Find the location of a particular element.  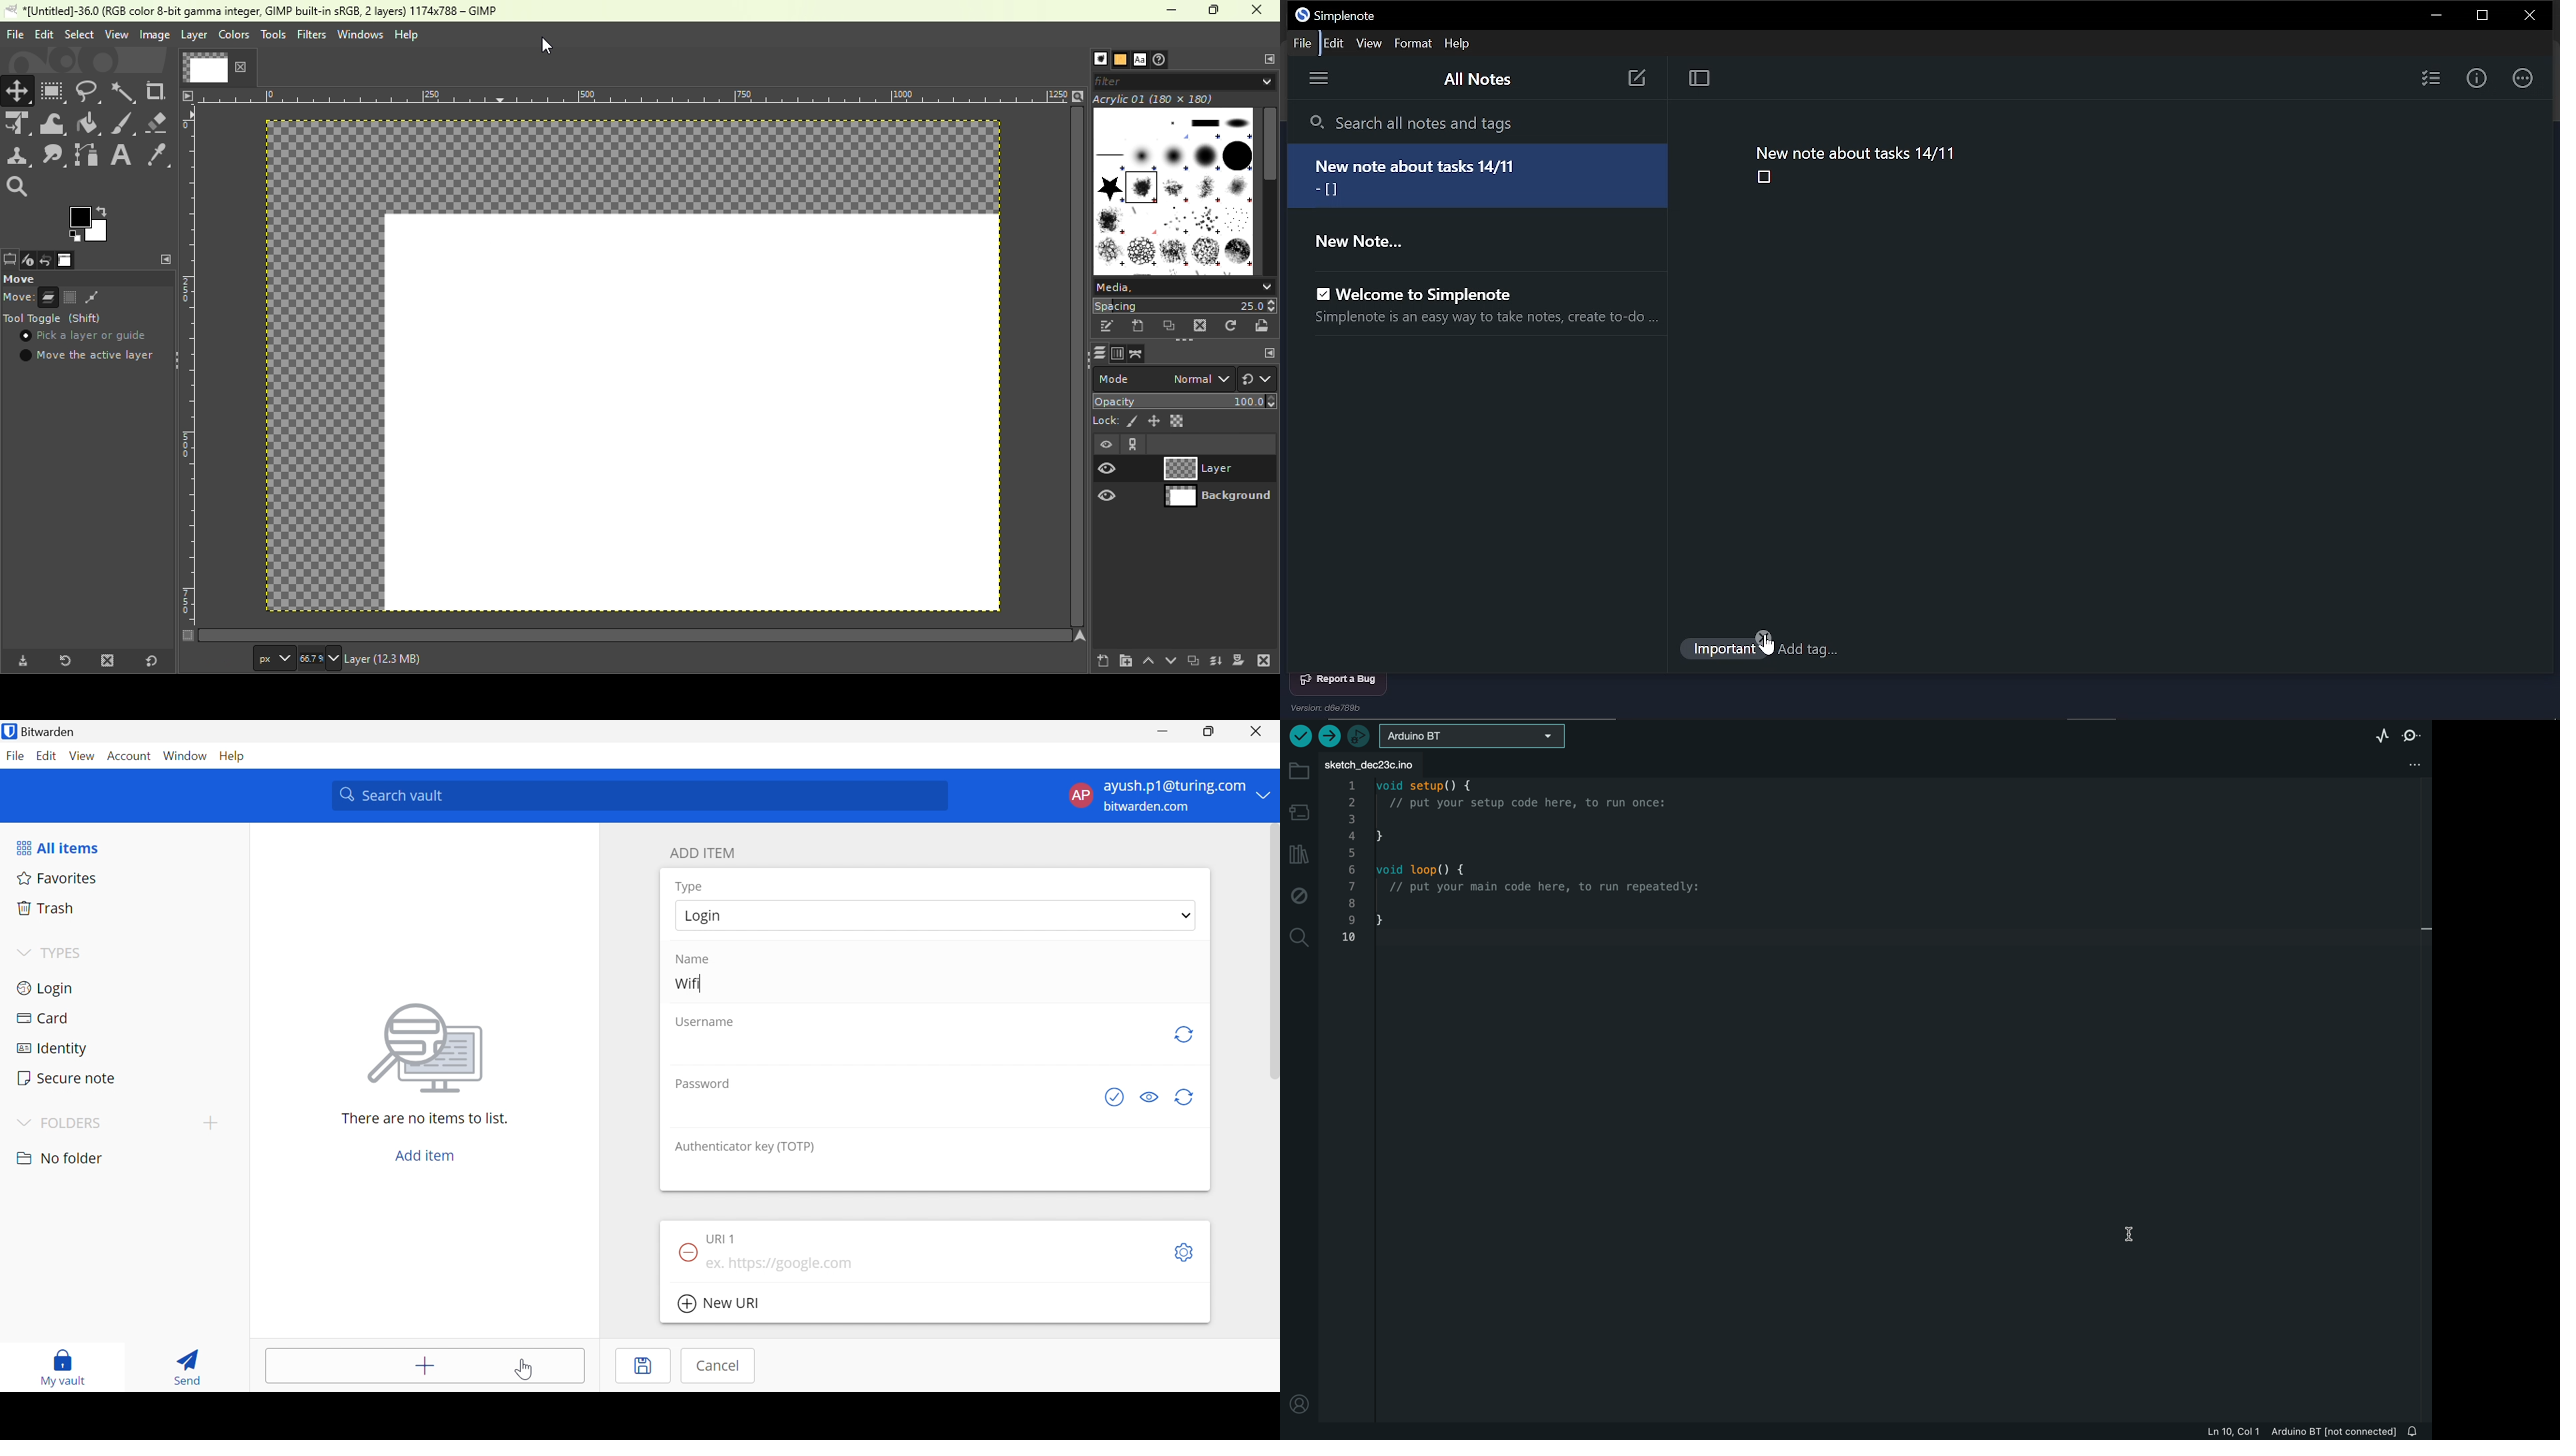

important is located at coordinates (1724, 652).